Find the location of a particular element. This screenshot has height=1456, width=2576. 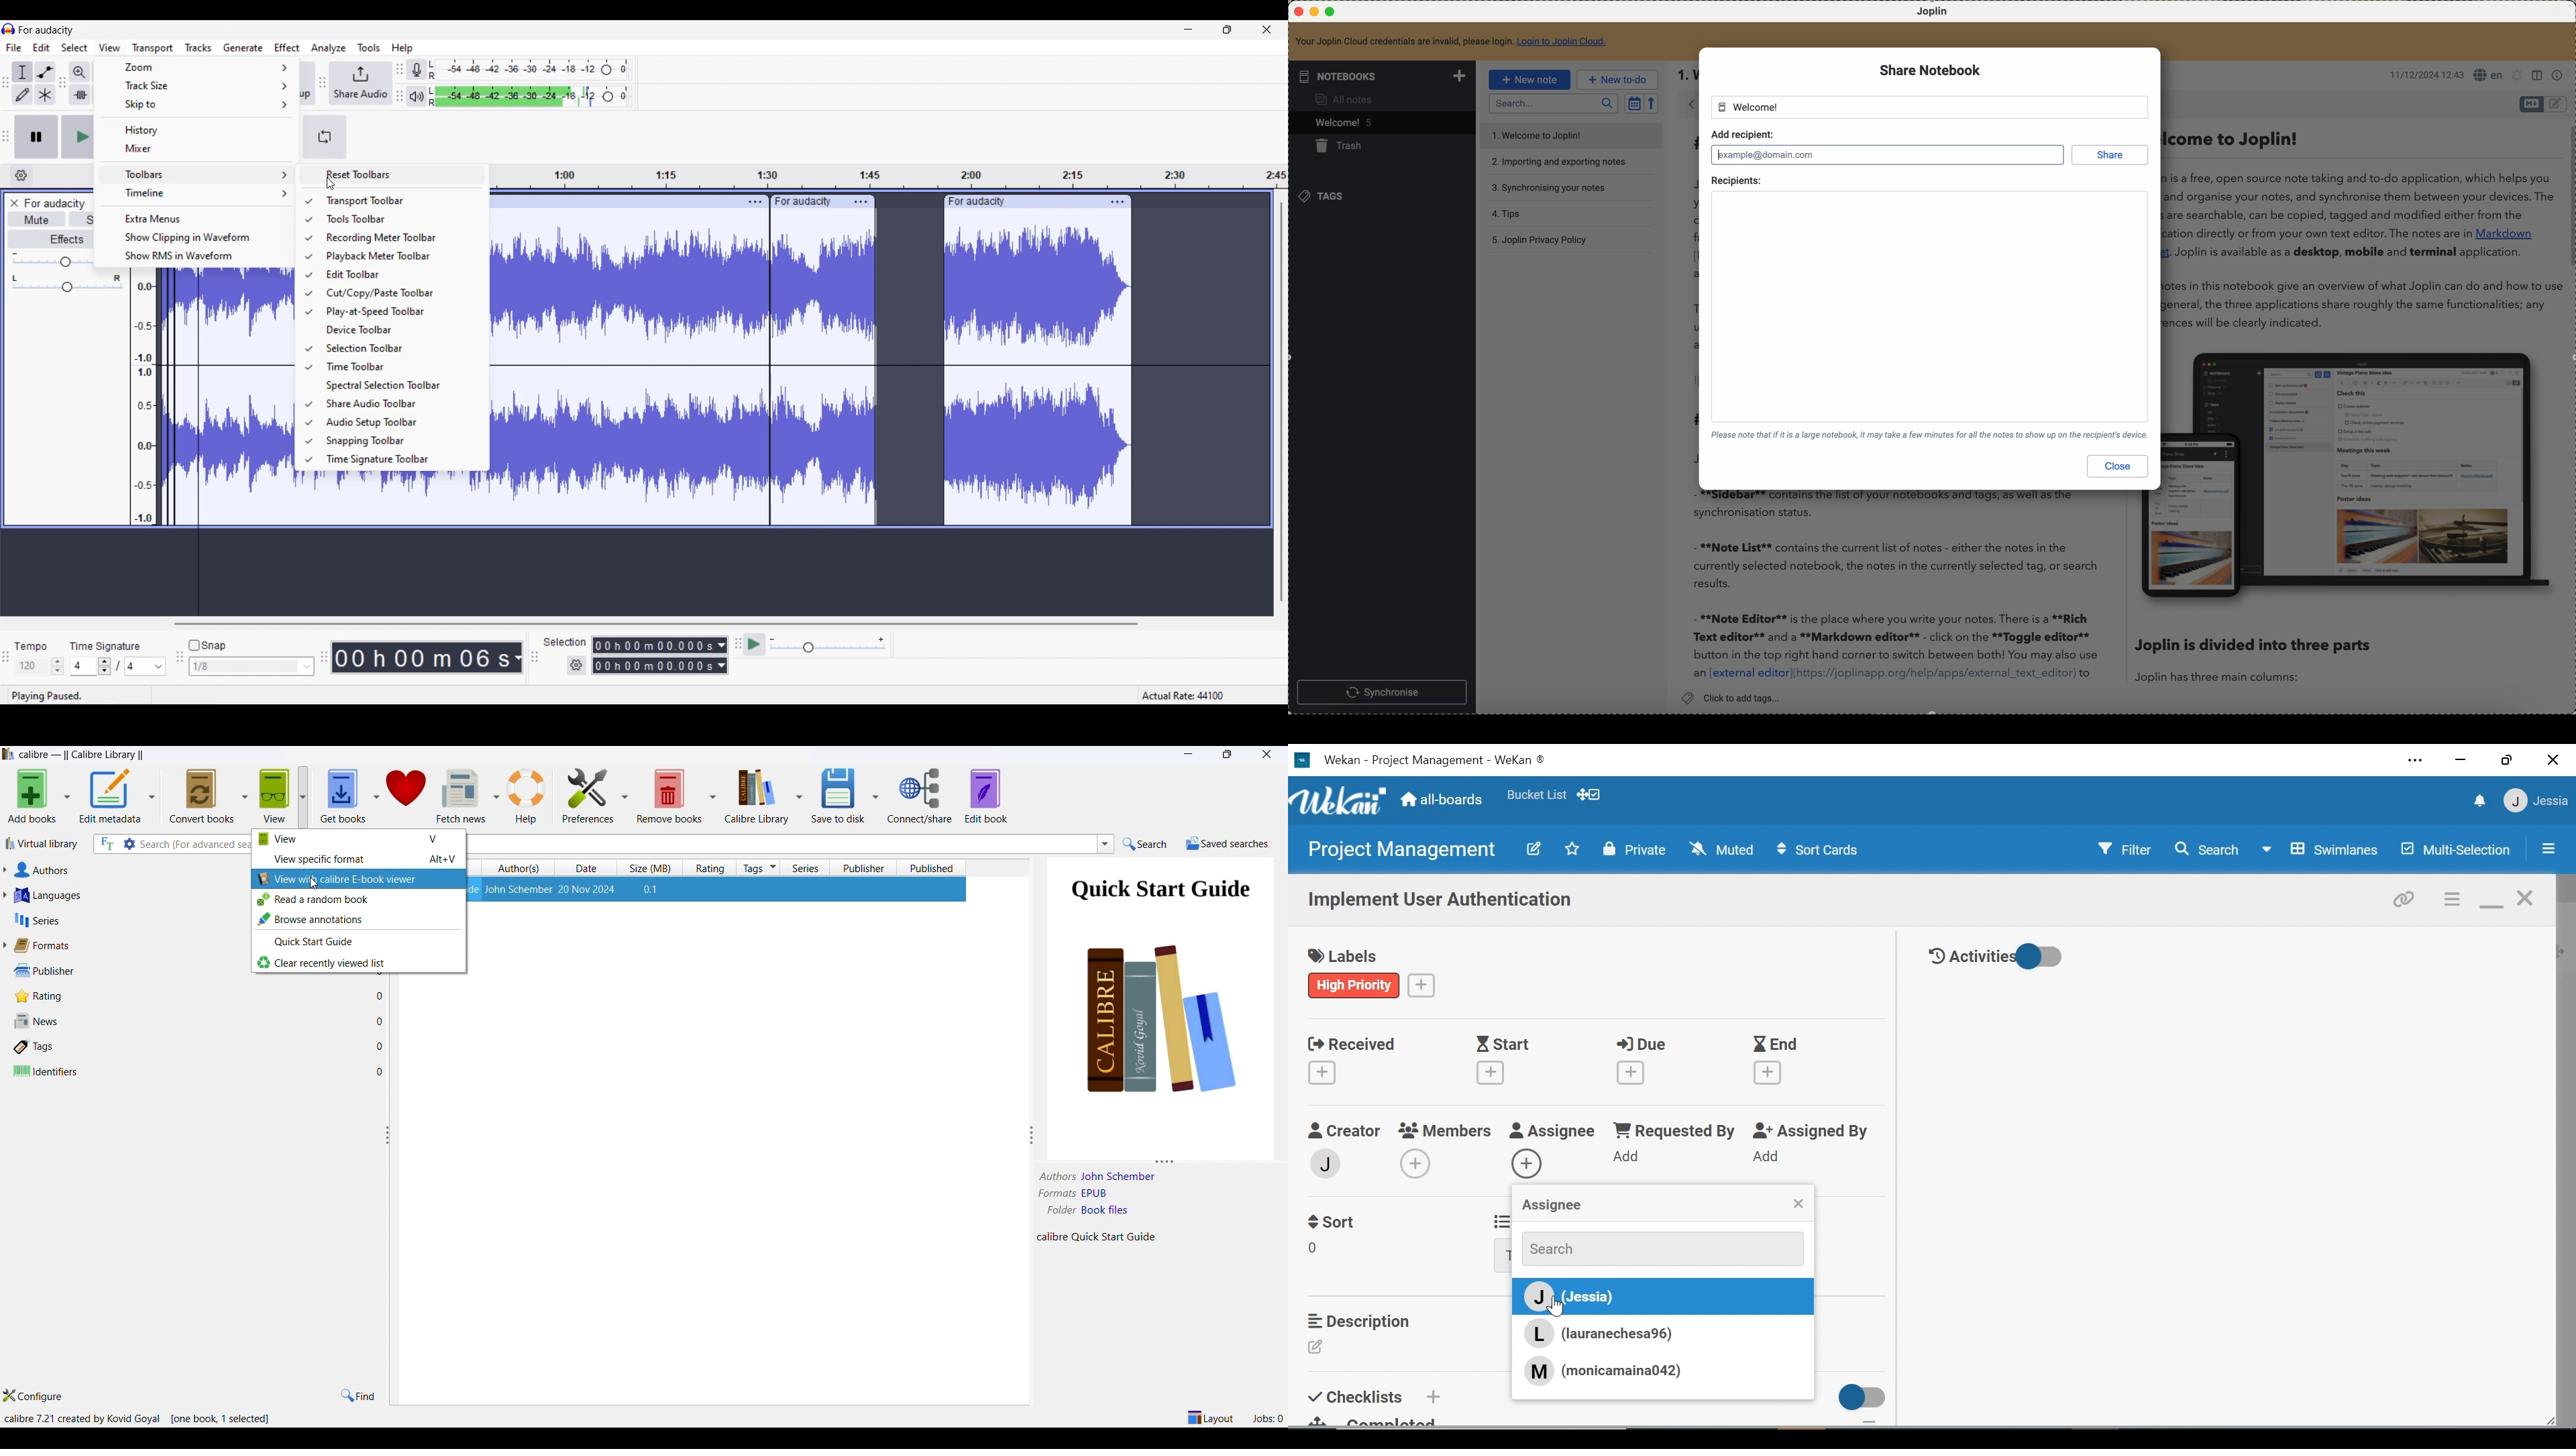

click to add tags is located at coordinates (1735, 698).